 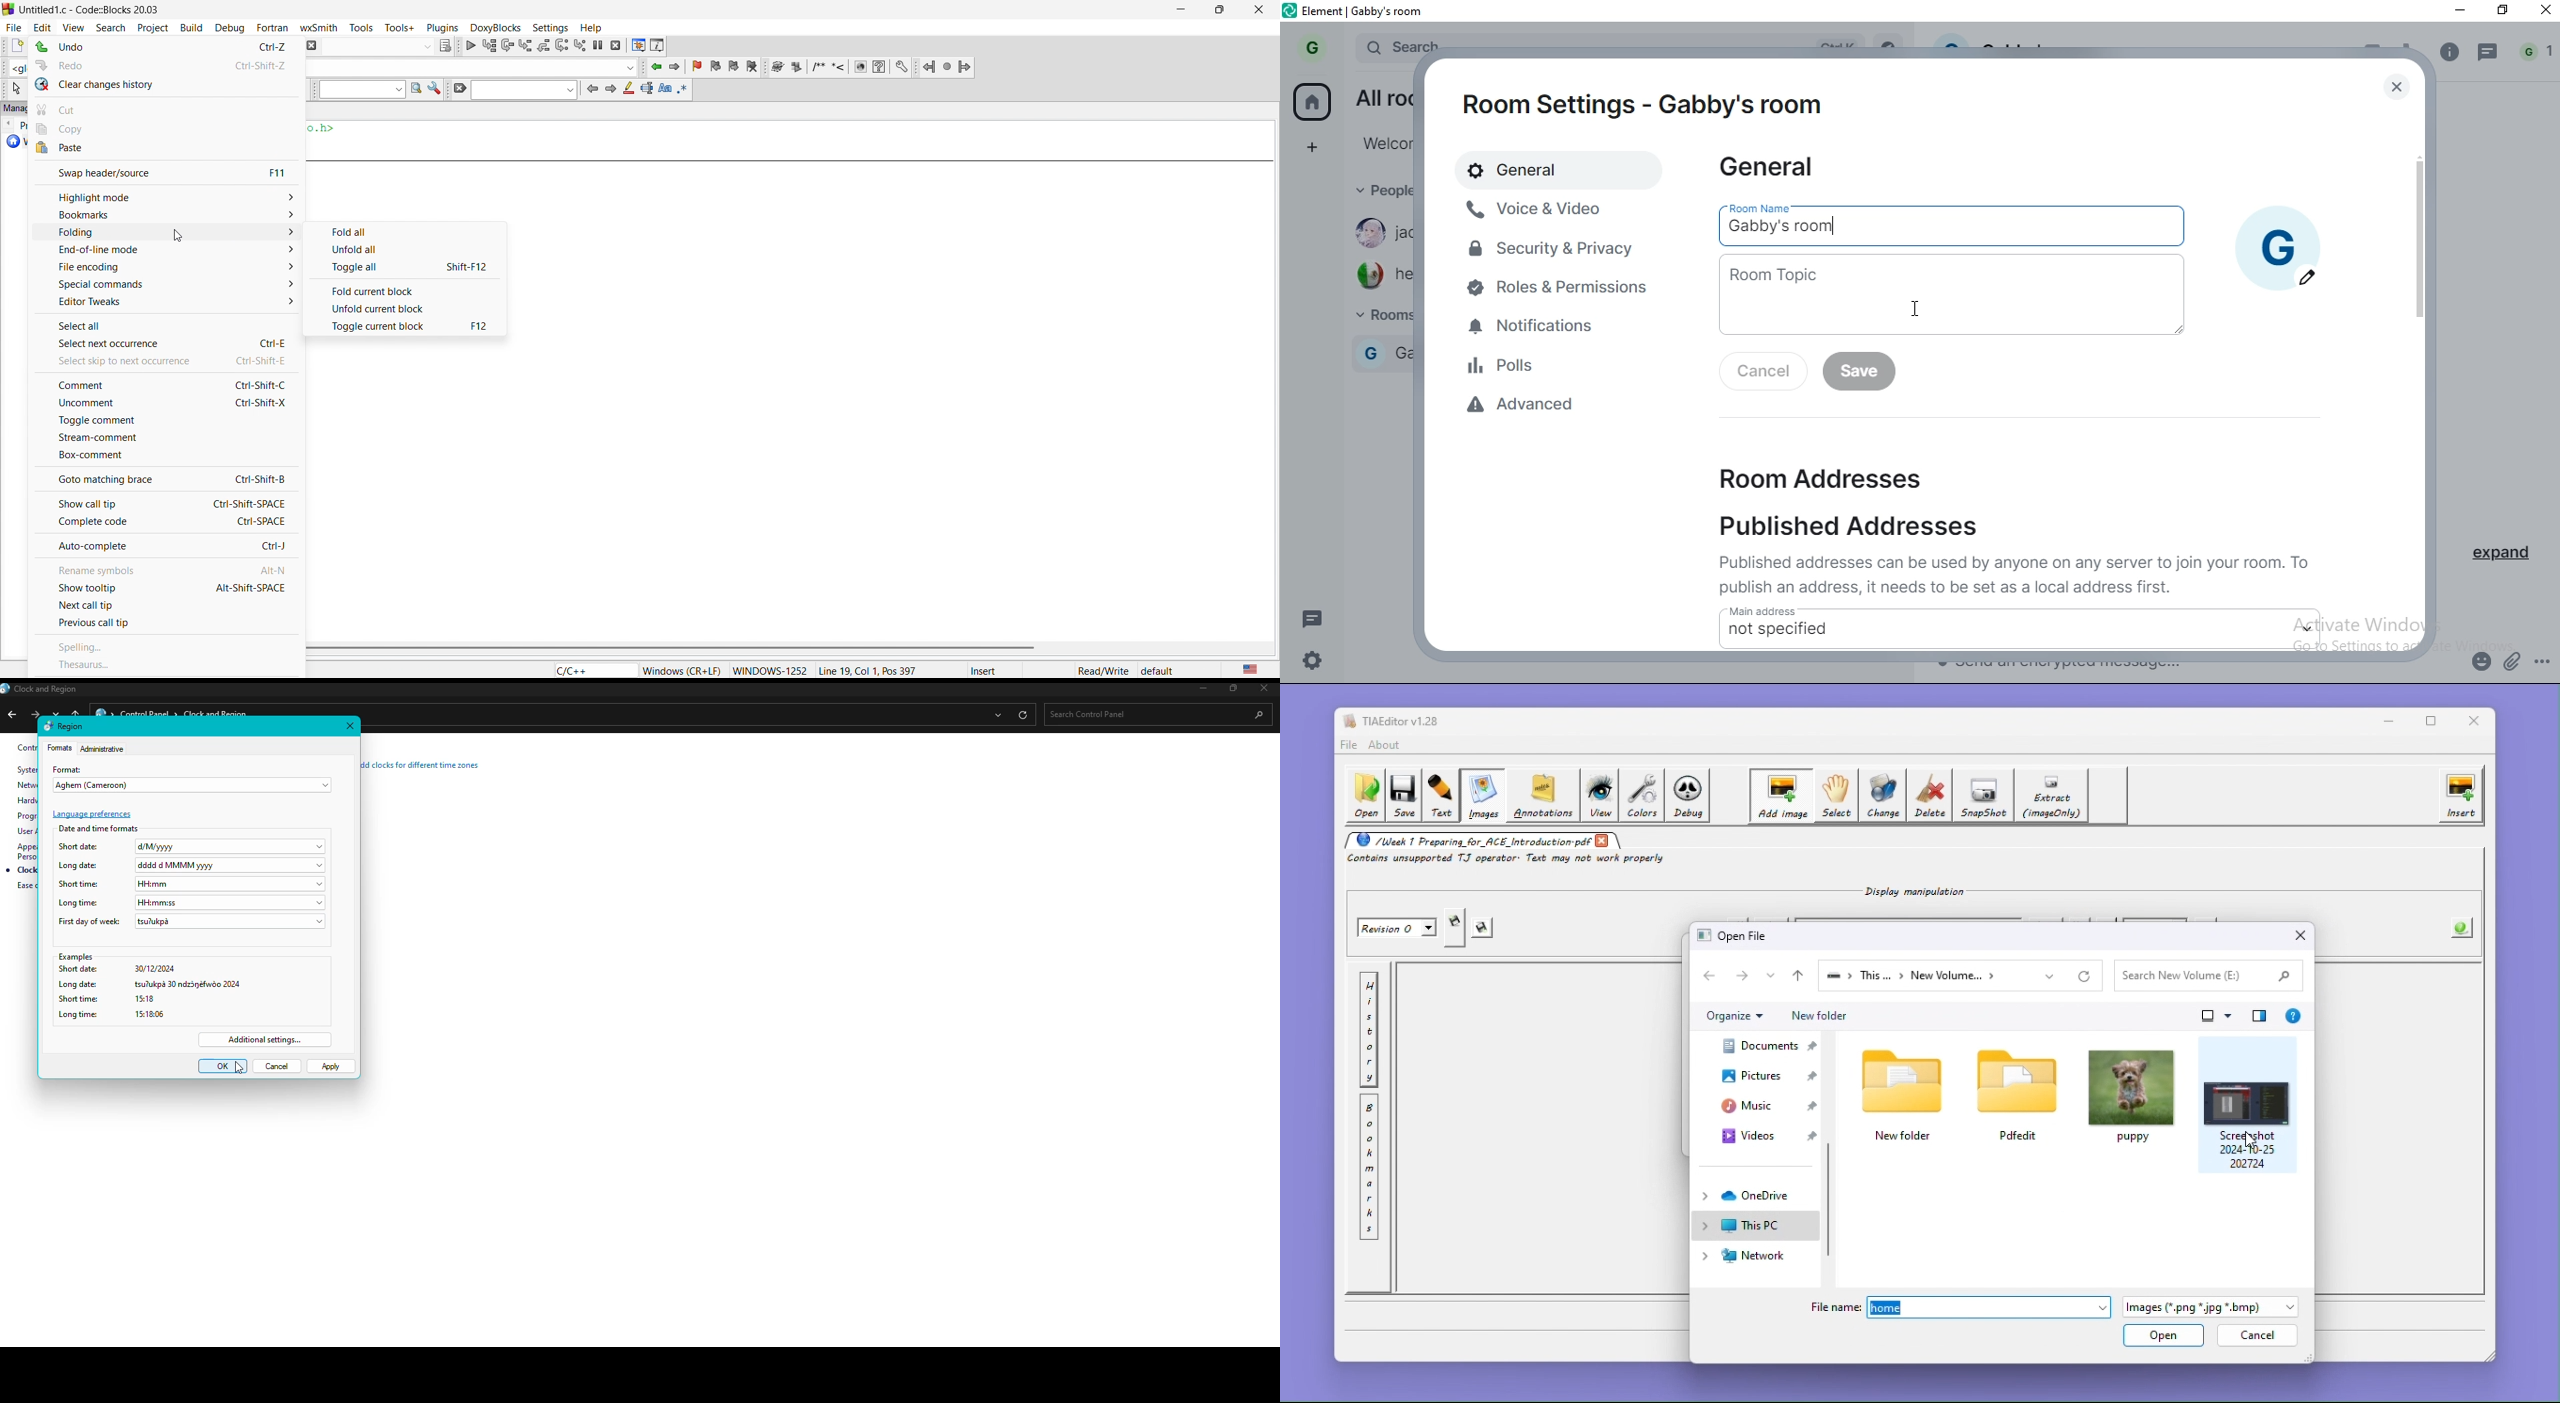 What do you see at coordinates (2514, 661) in the screenshot?
I see `attachment` at bounding box center [2514, 661].